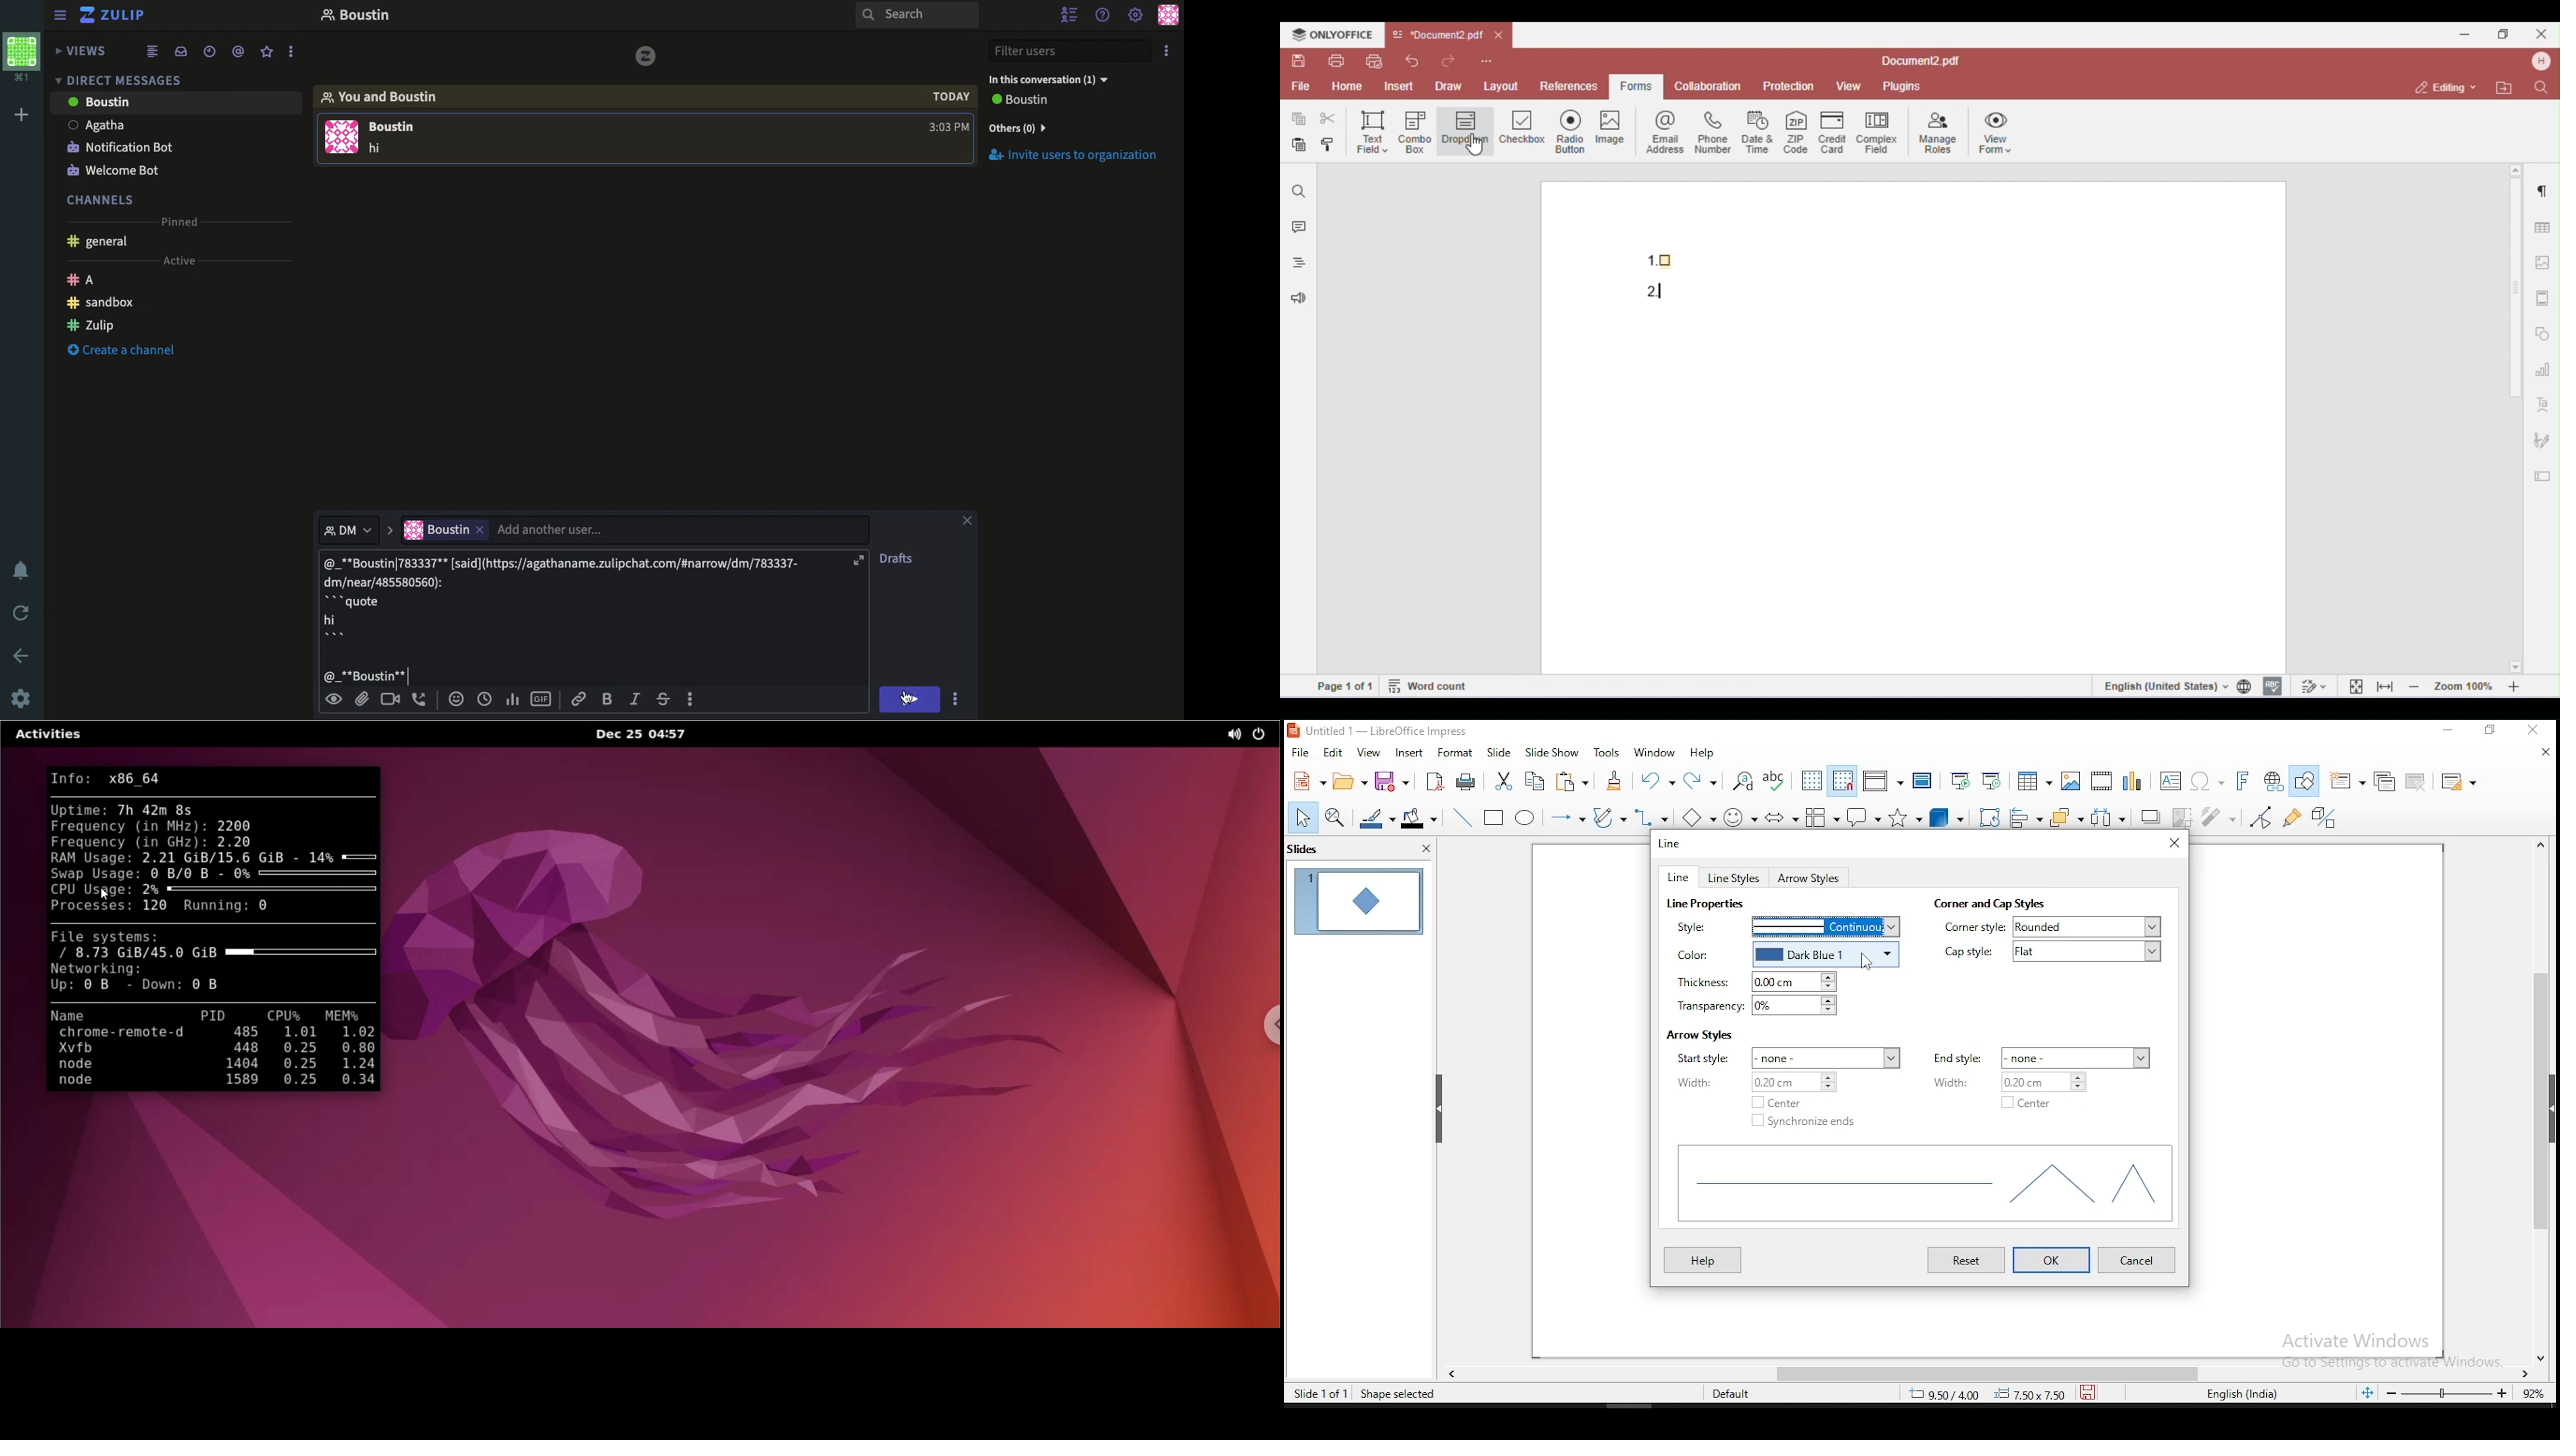 This screenshot has width=2576, height=1456. Describe the element at coordinates (1440, 1110) in the screenshot. I see `Minimize sidebar` at that location.